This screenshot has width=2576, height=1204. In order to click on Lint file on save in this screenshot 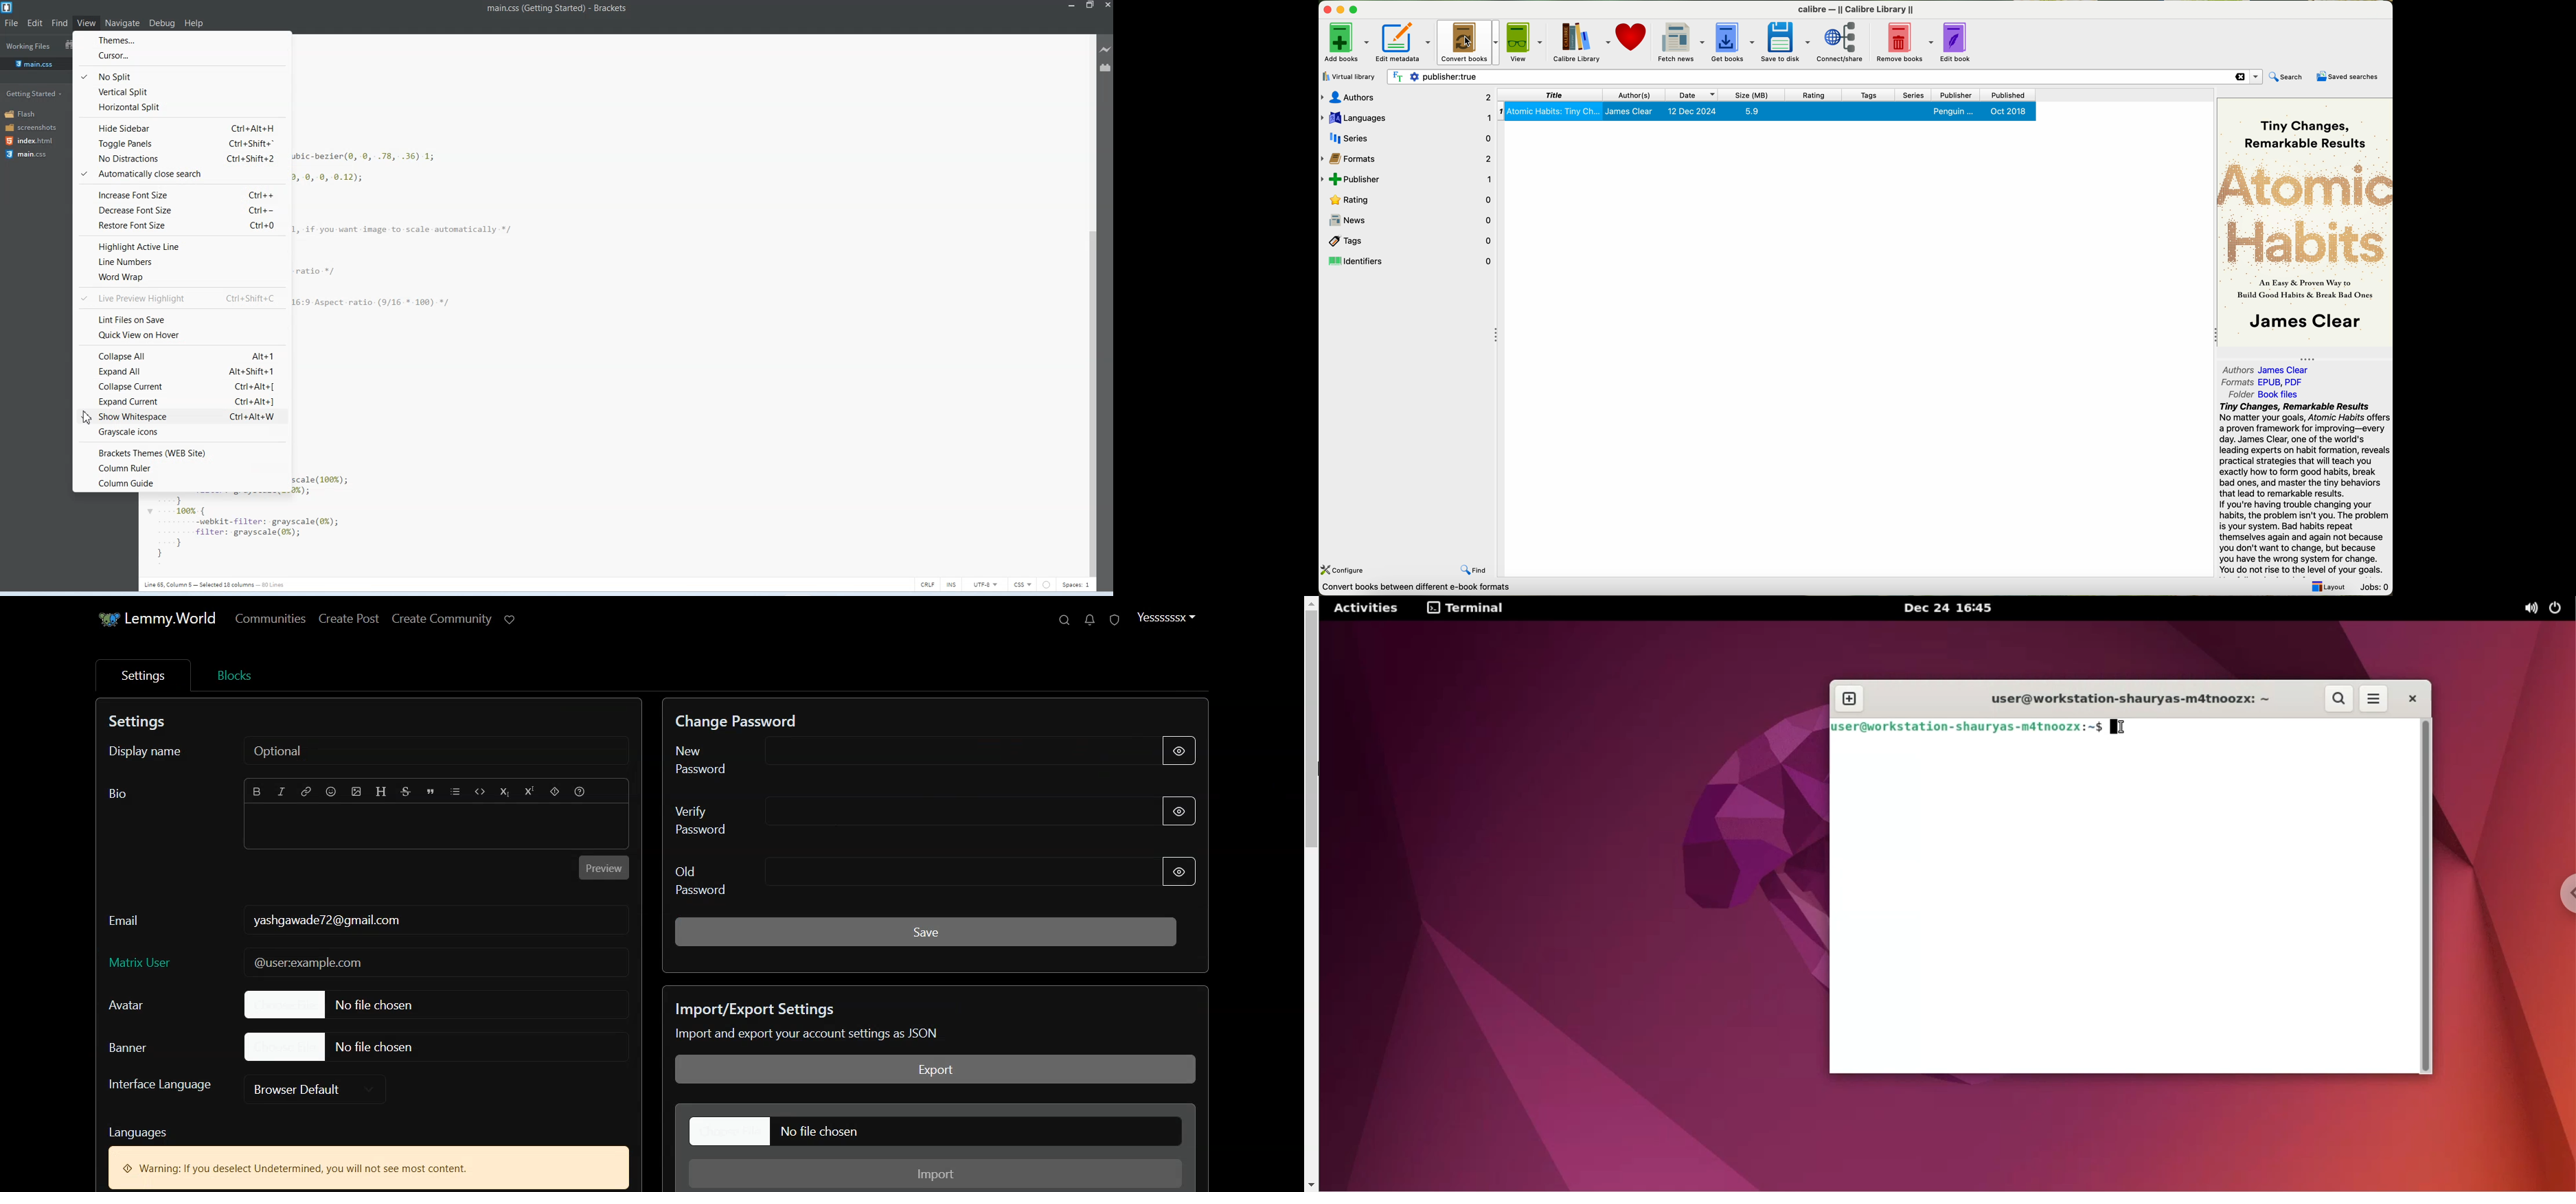, I will do `click(181, 319)`.